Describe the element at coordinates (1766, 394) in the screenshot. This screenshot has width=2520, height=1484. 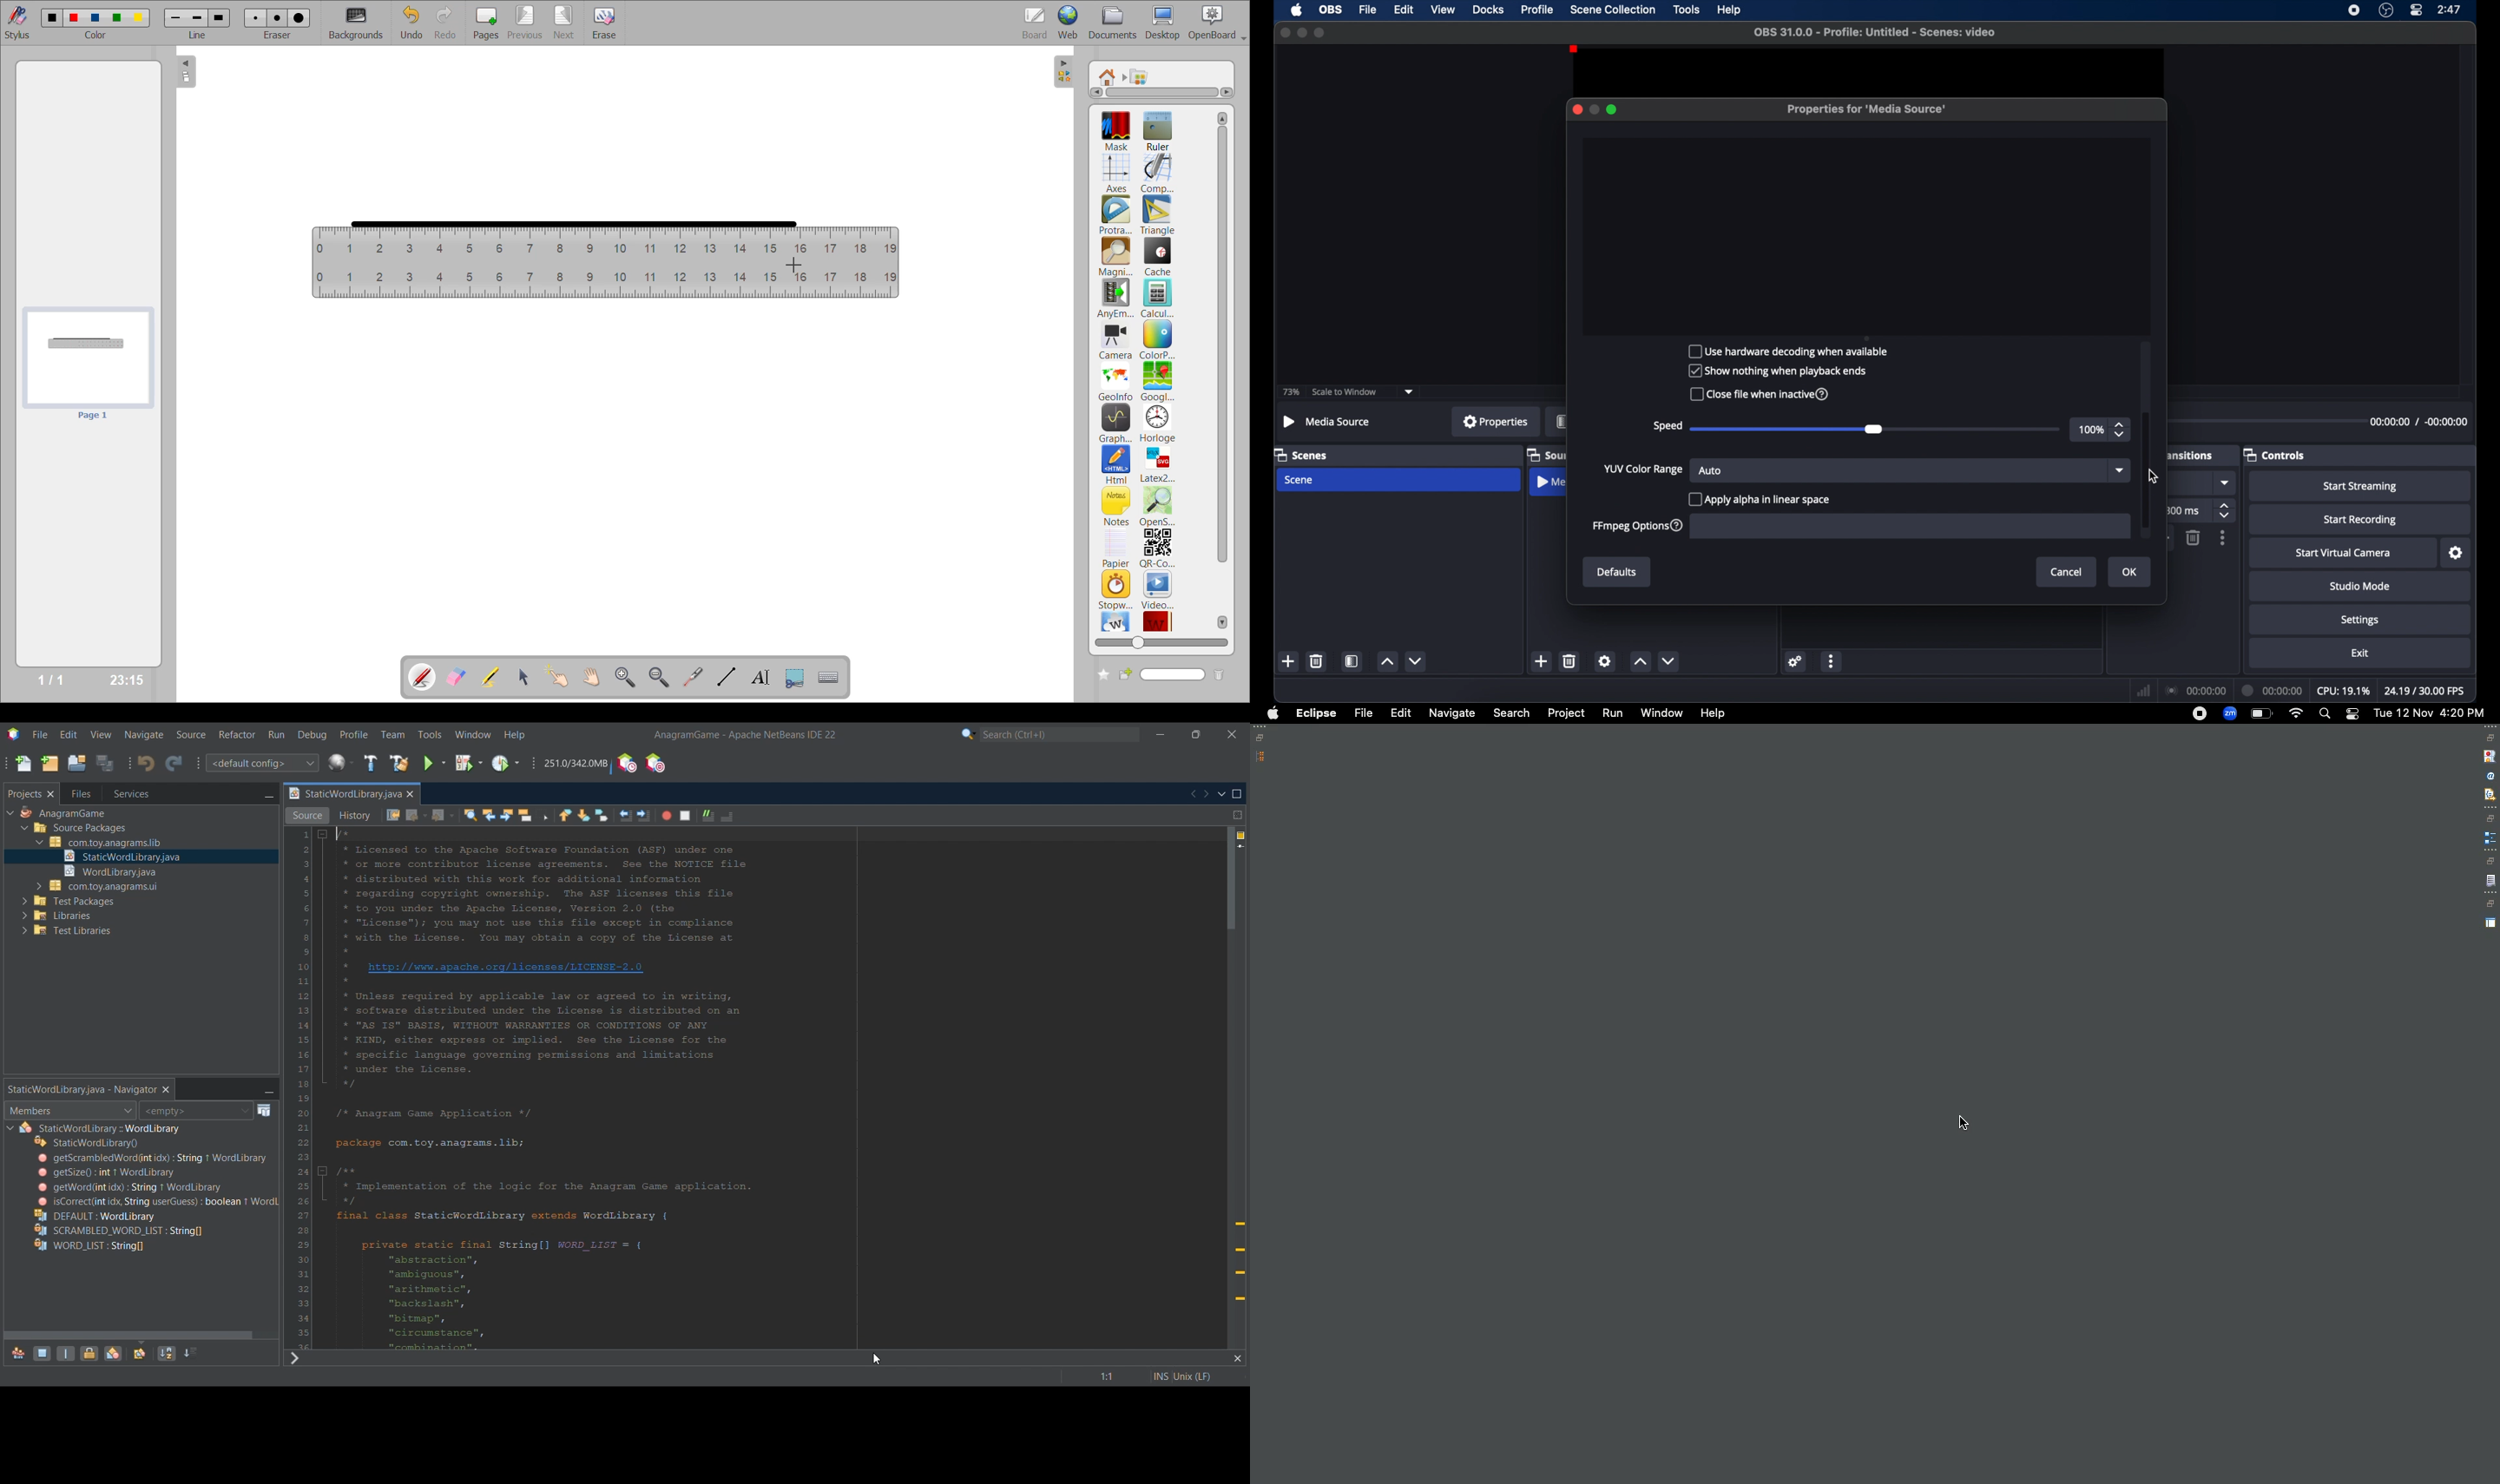
I see `Close file when inactive` at that location.